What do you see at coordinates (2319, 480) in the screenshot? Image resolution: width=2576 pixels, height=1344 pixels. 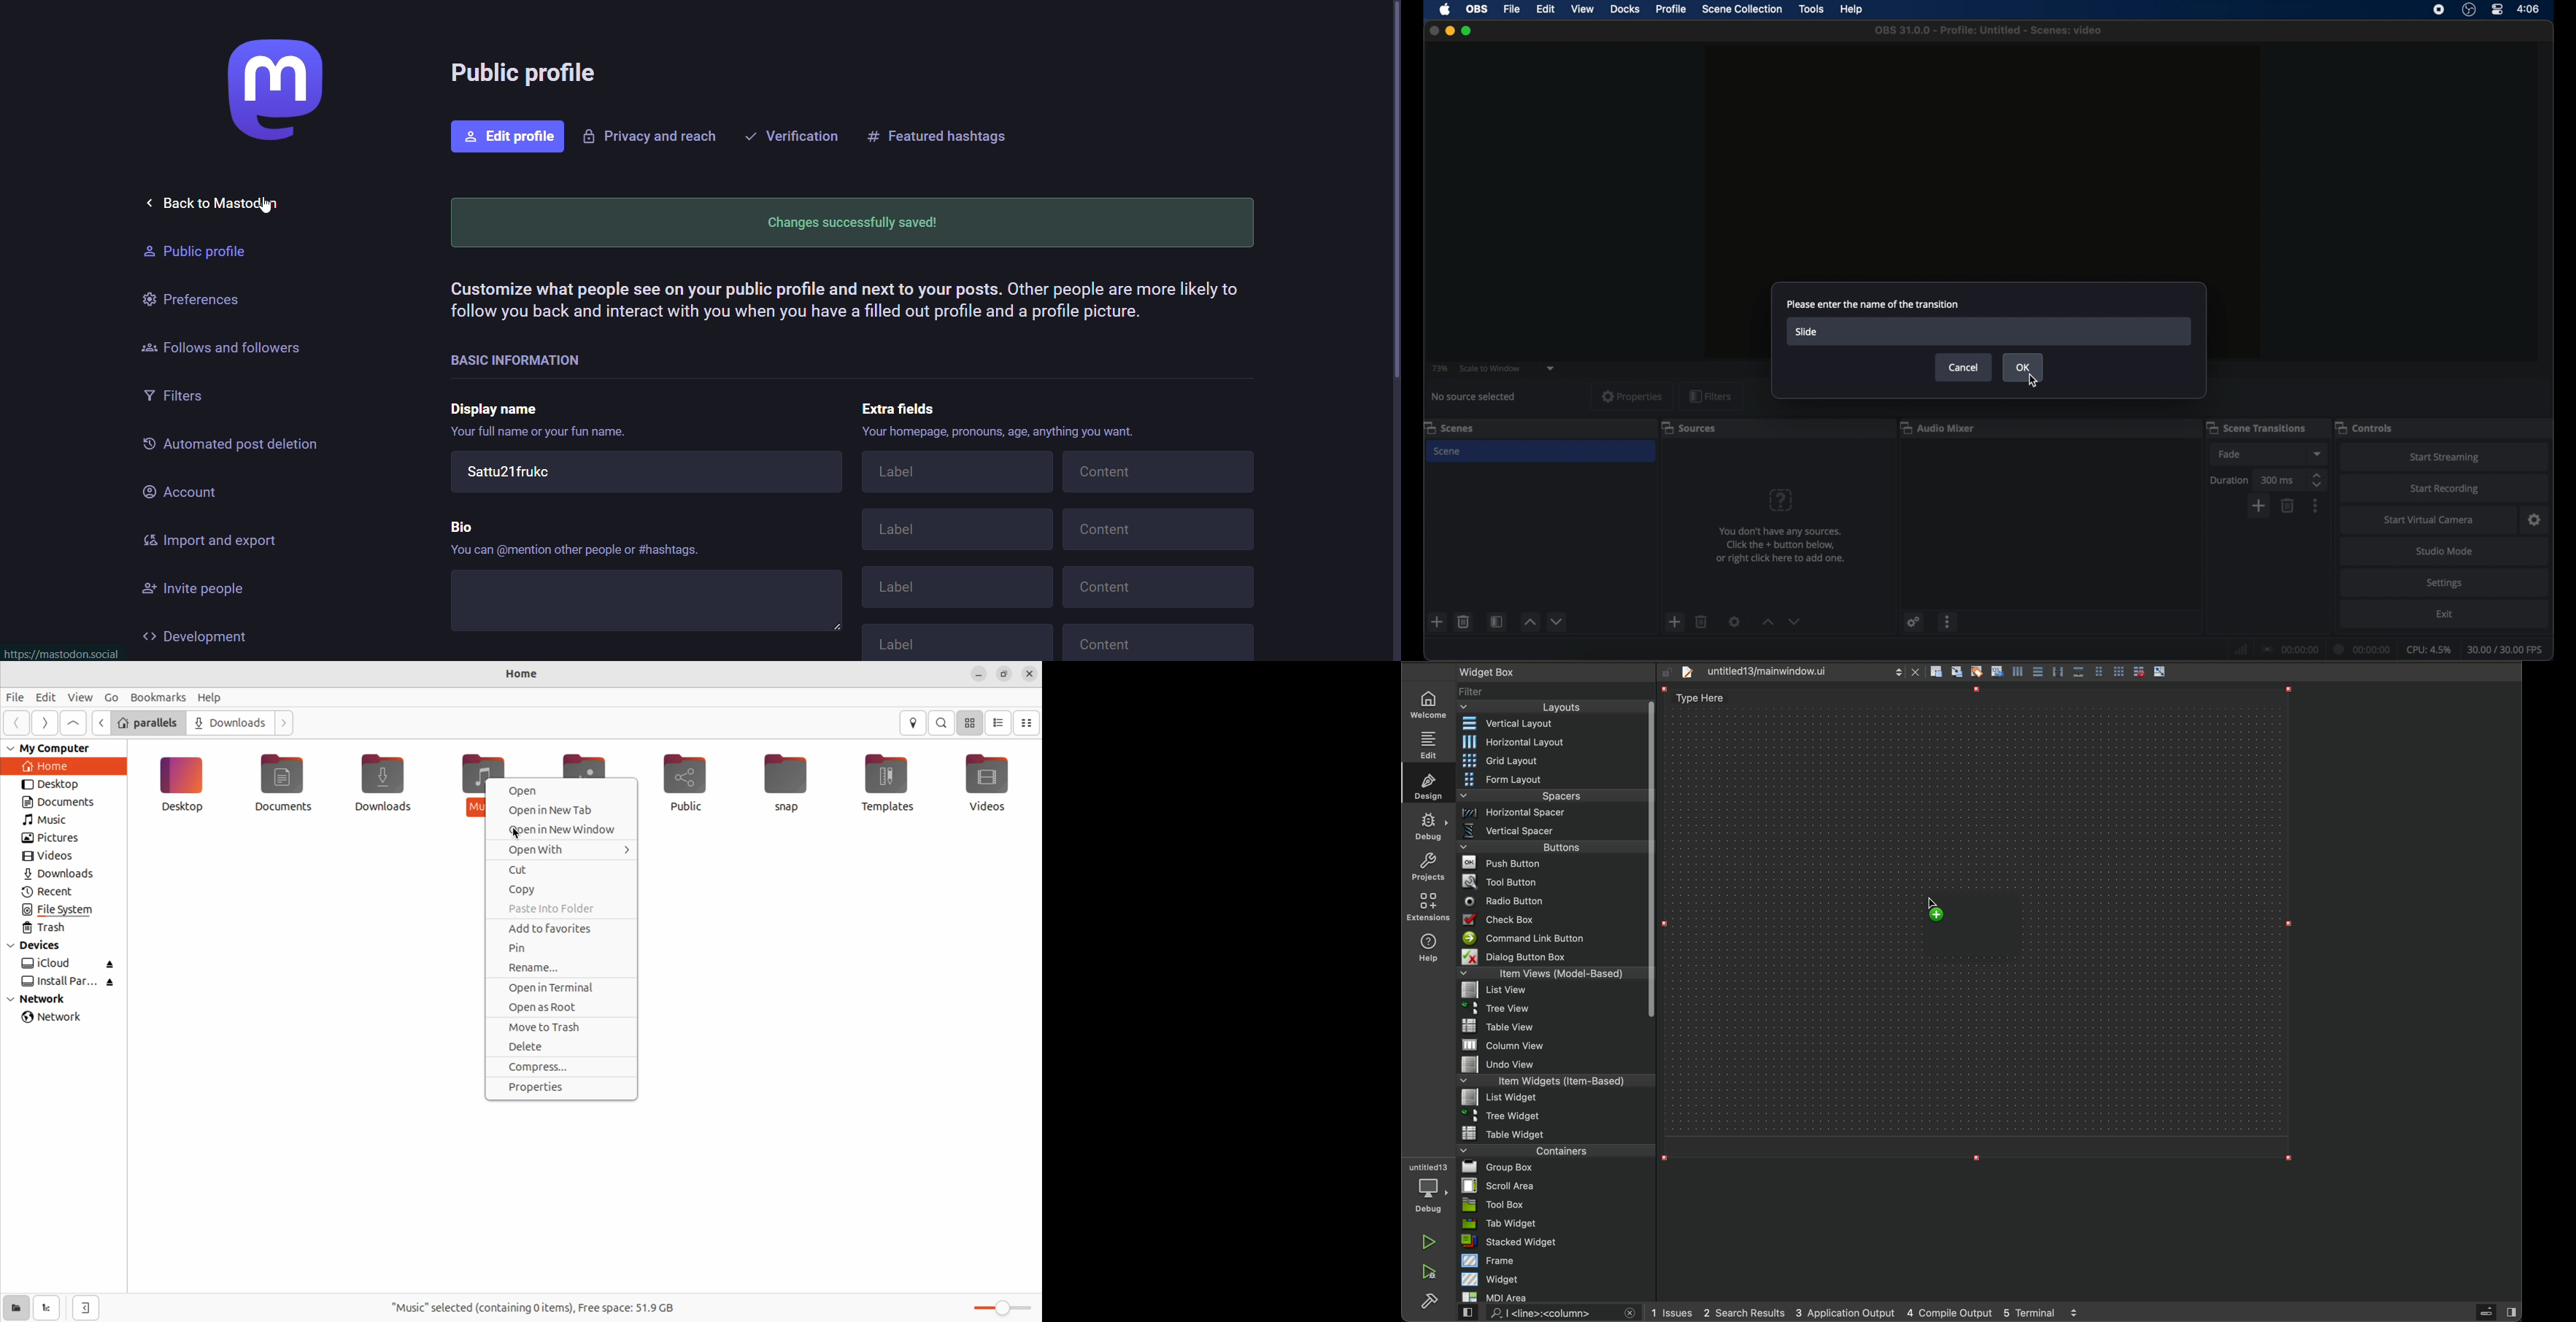 I see `stepper button` at bounding box center [2319, 480].